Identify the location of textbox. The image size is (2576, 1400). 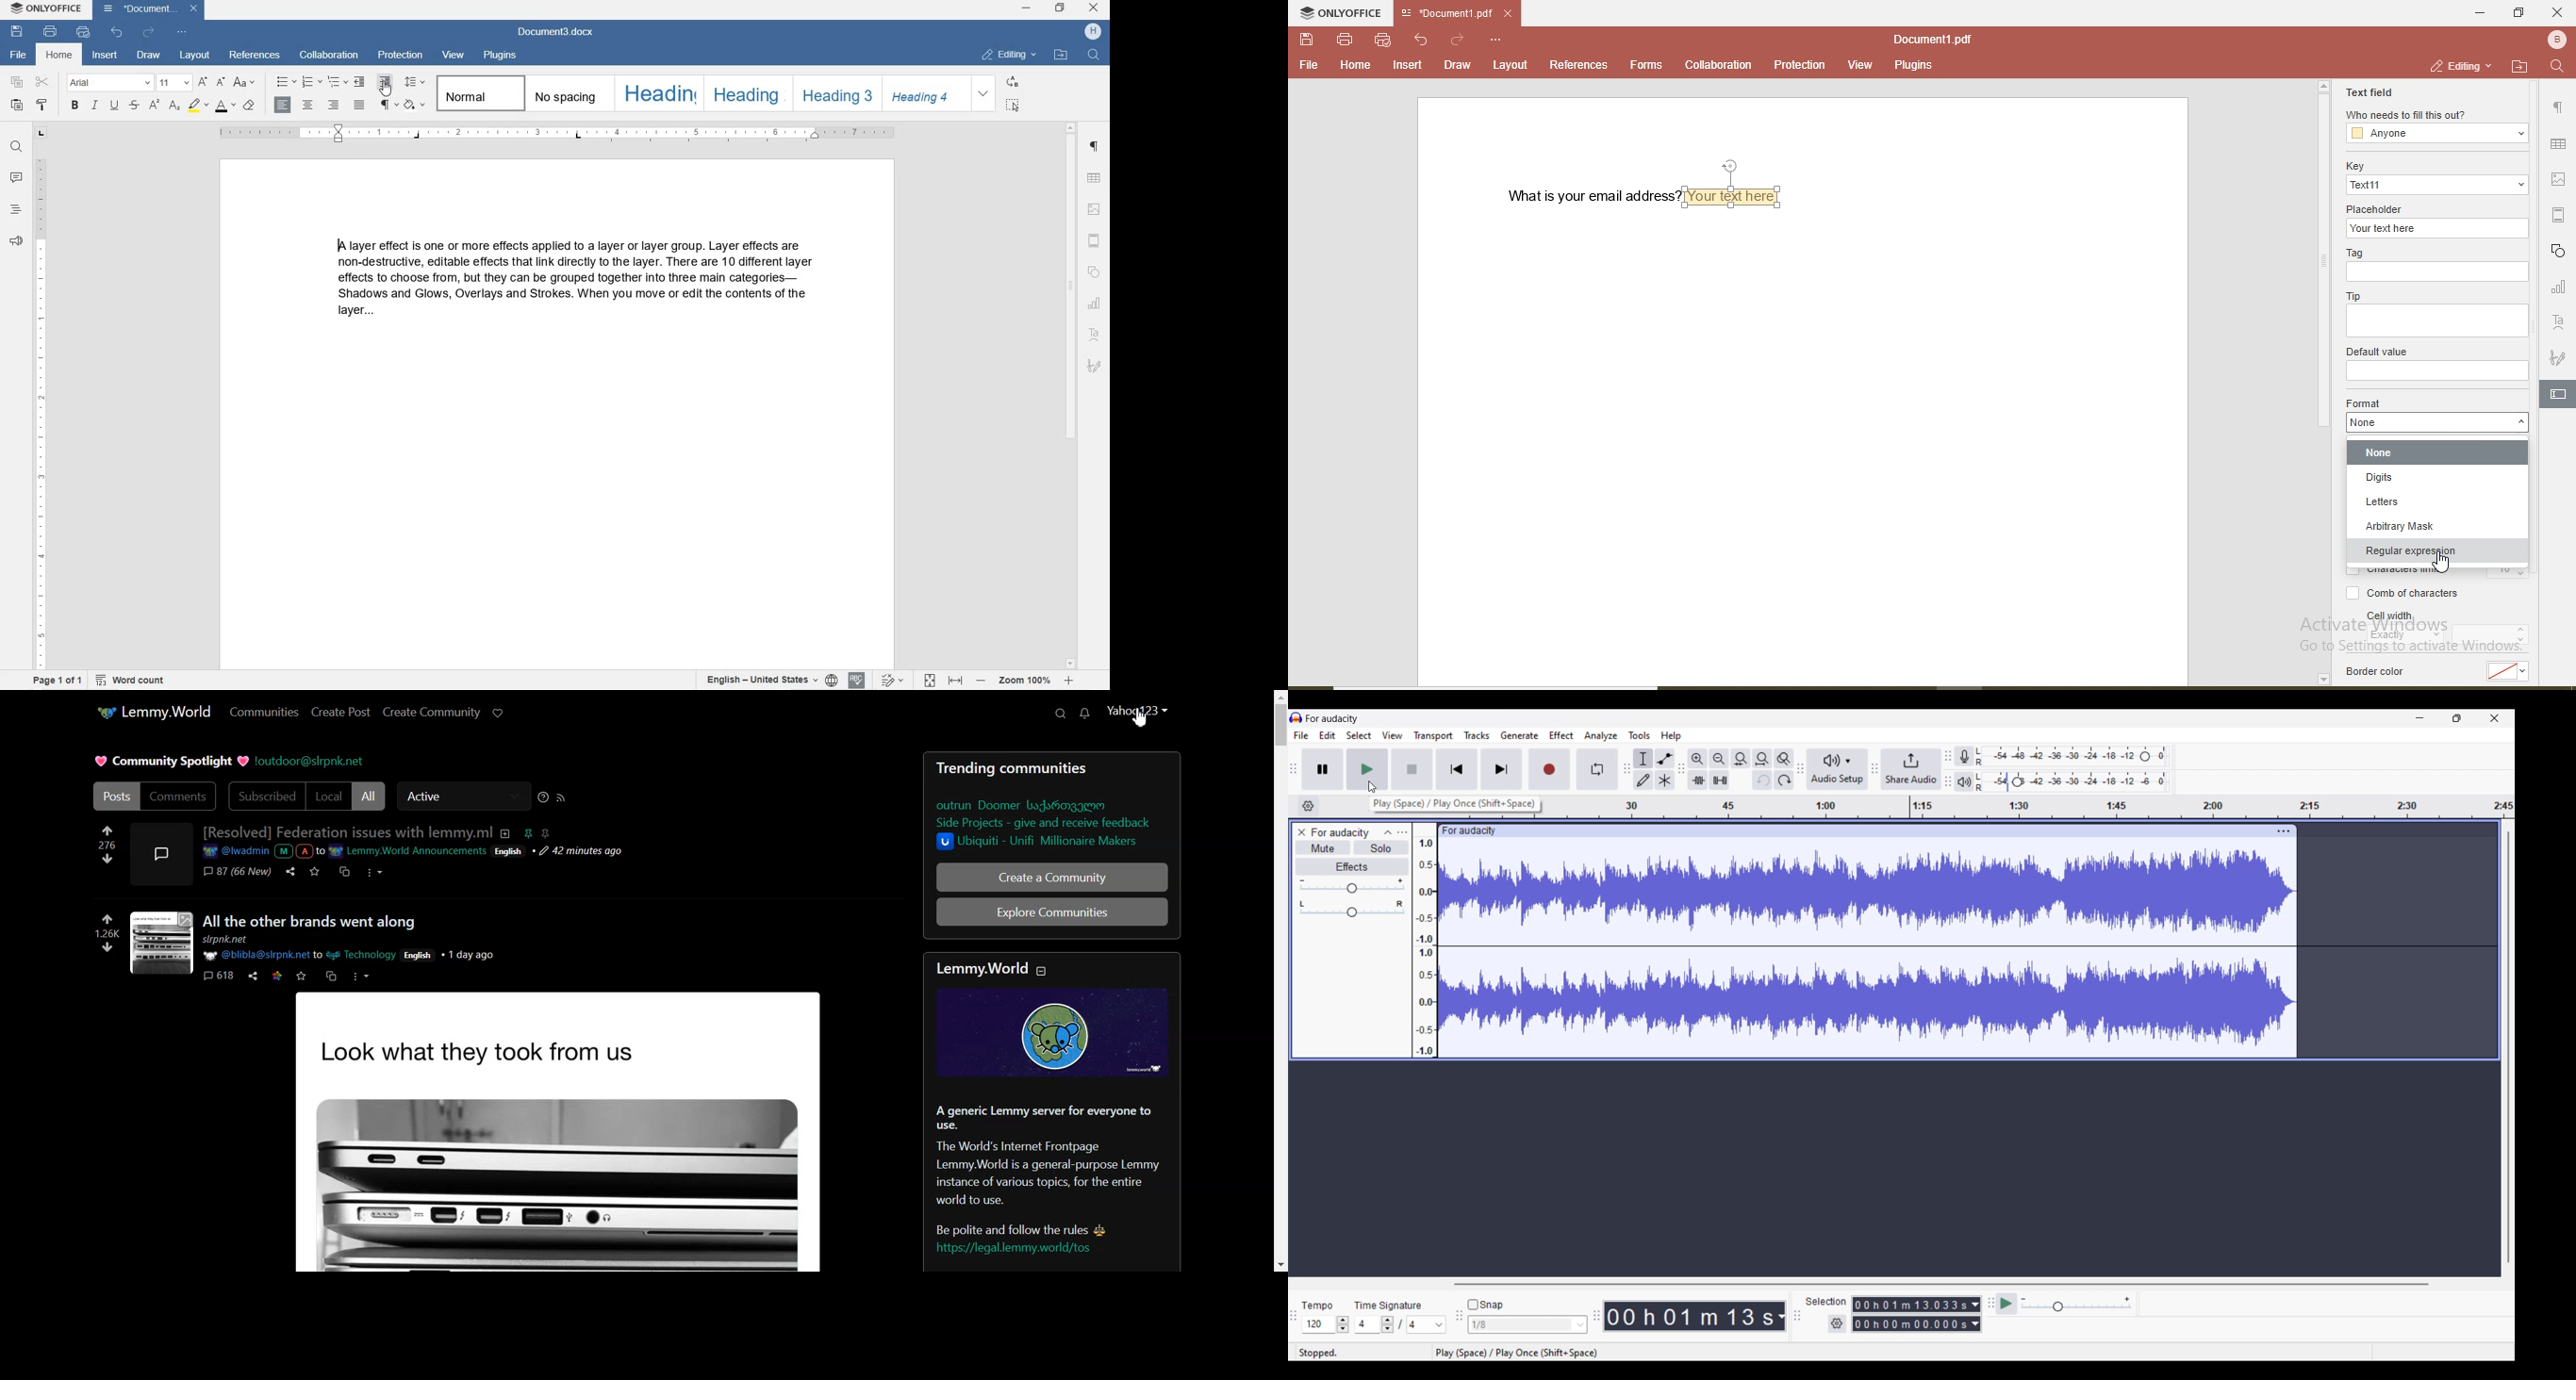
(1737, 195).